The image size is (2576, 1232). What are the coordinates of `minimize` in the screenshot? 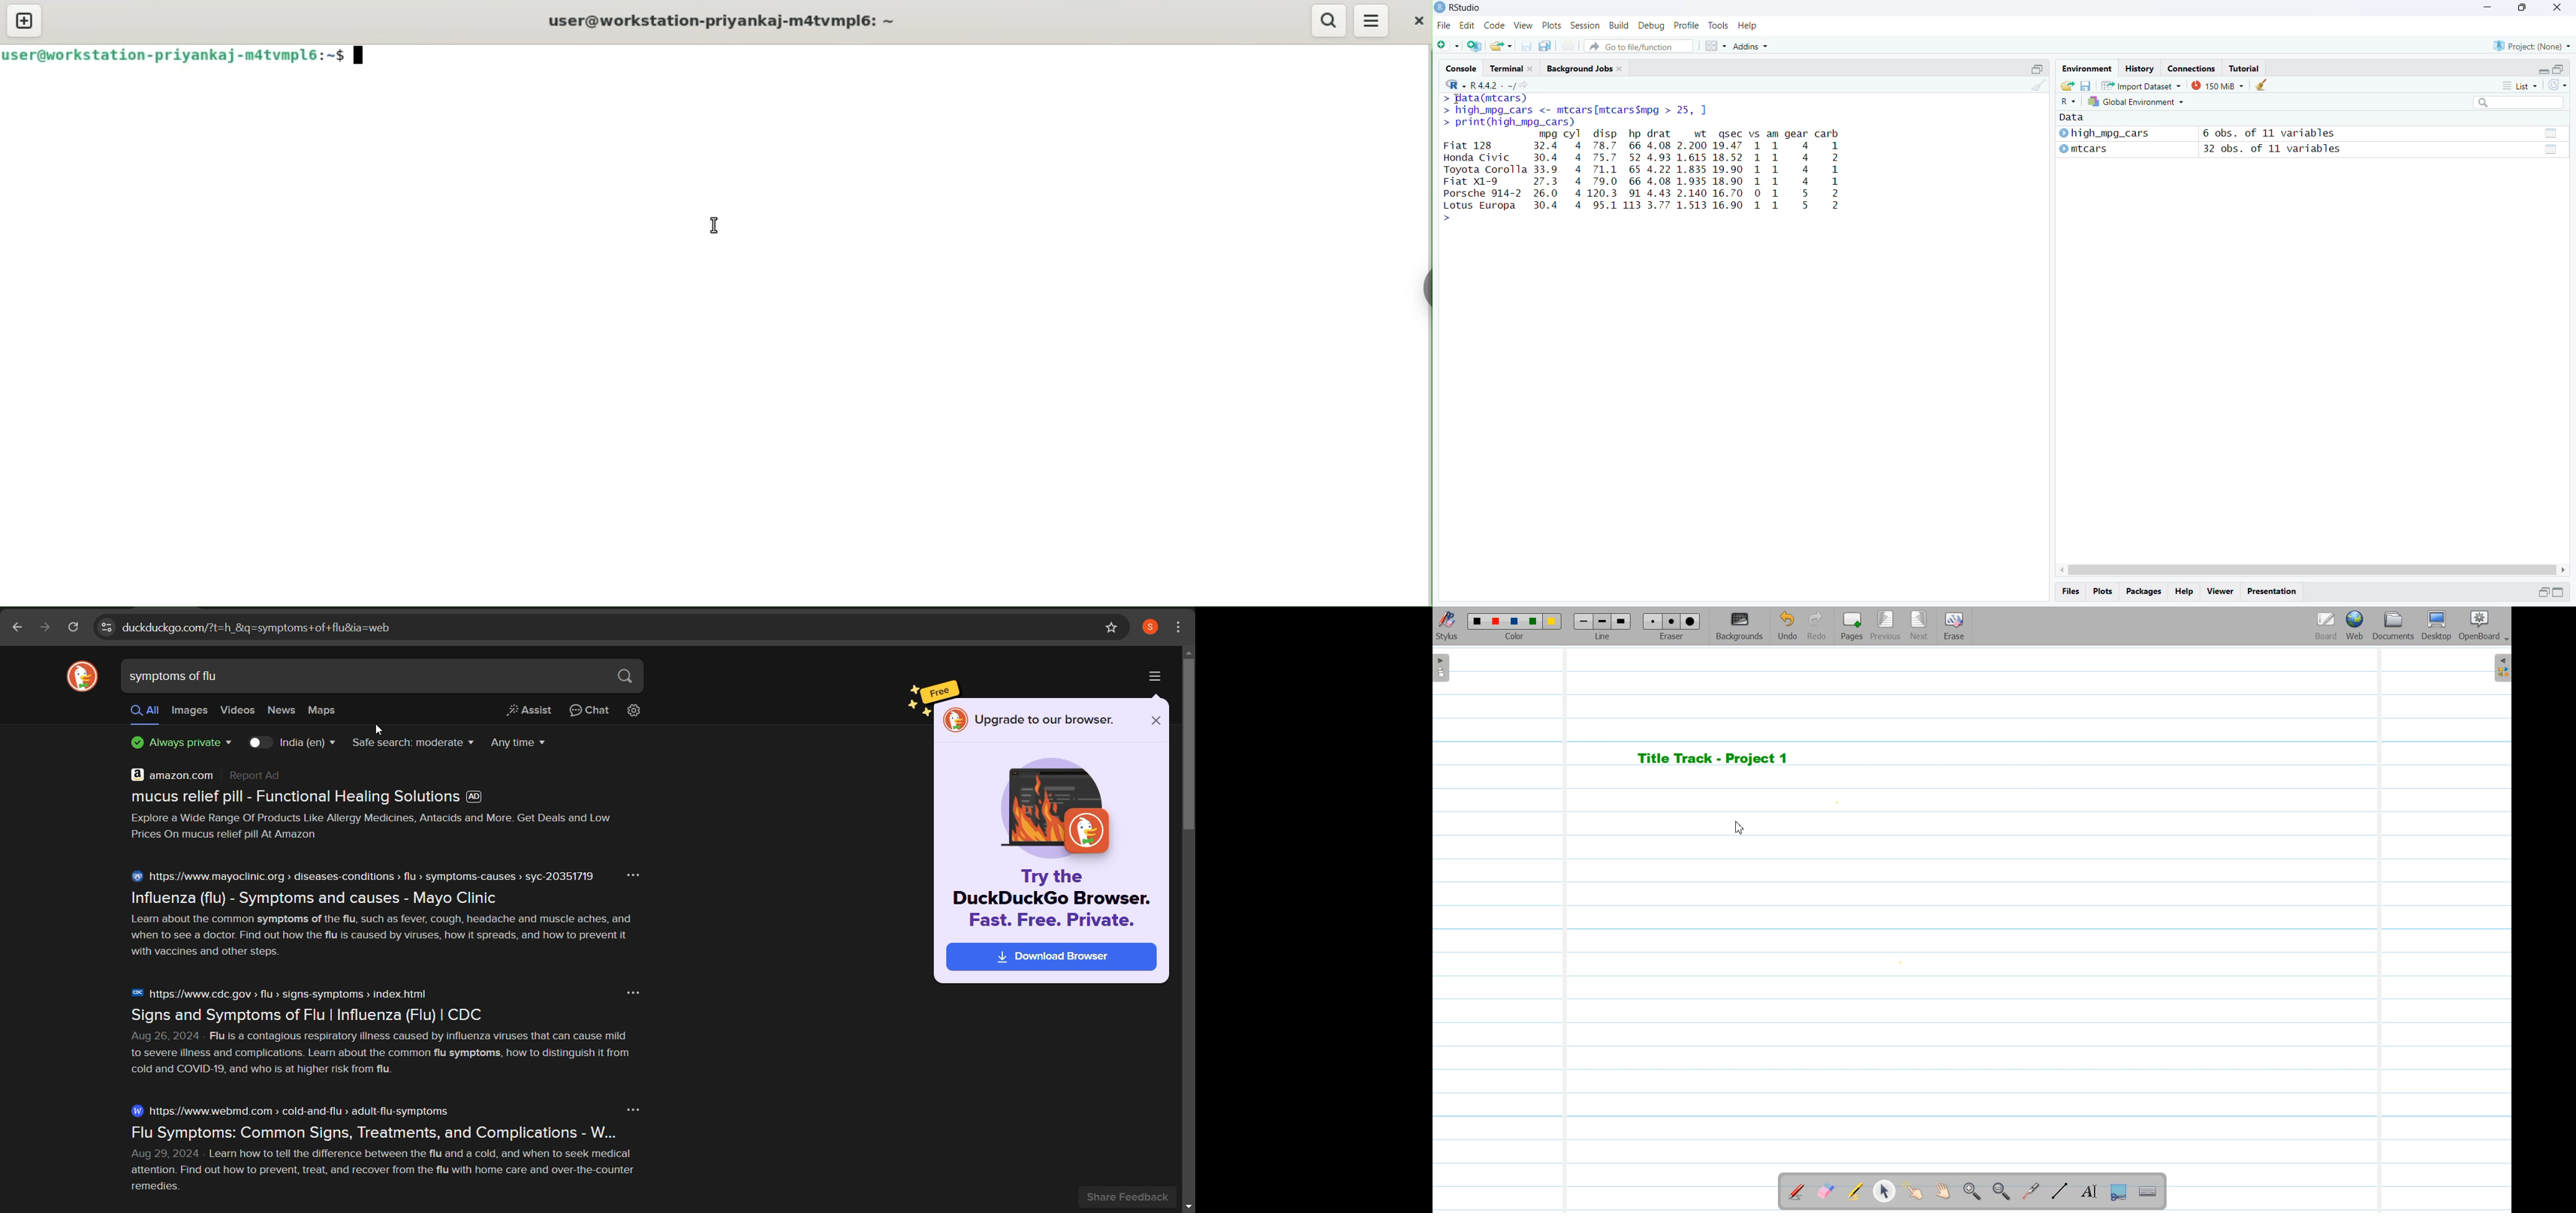 It's located at (2543, 593).